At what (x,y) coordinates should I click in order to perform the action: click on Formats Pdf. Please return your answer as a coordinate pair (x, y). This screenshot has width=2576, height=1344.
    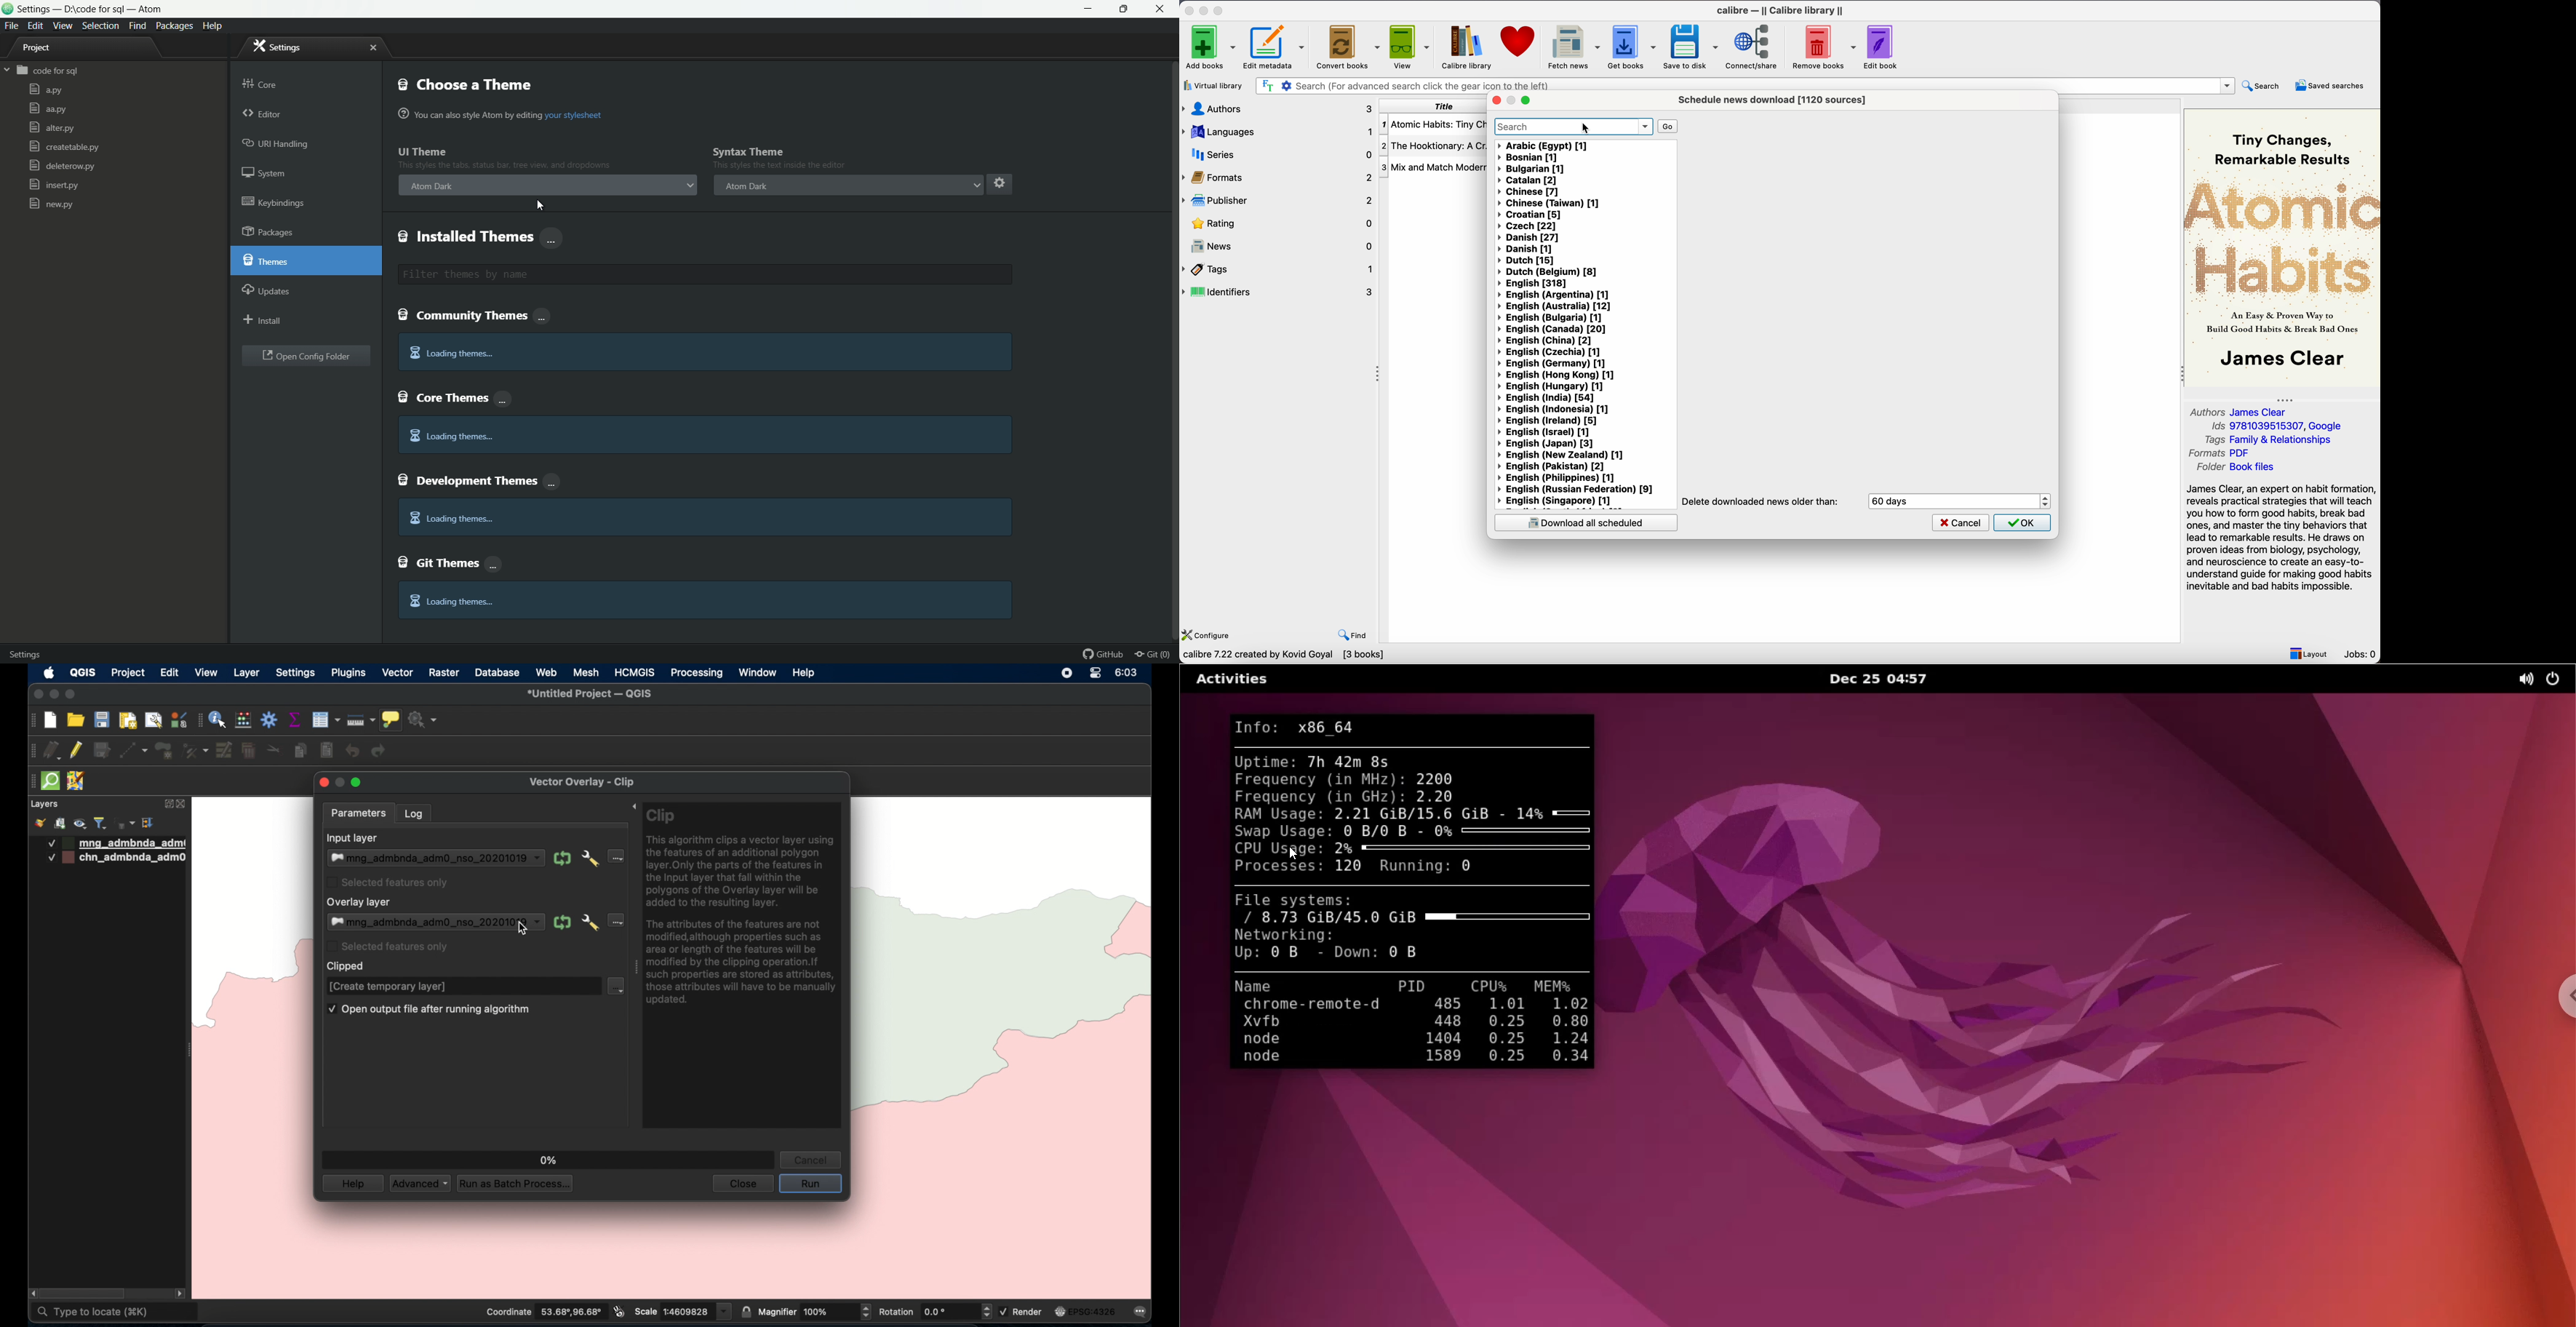
    Looking at the image, I should click on (2221, 454).